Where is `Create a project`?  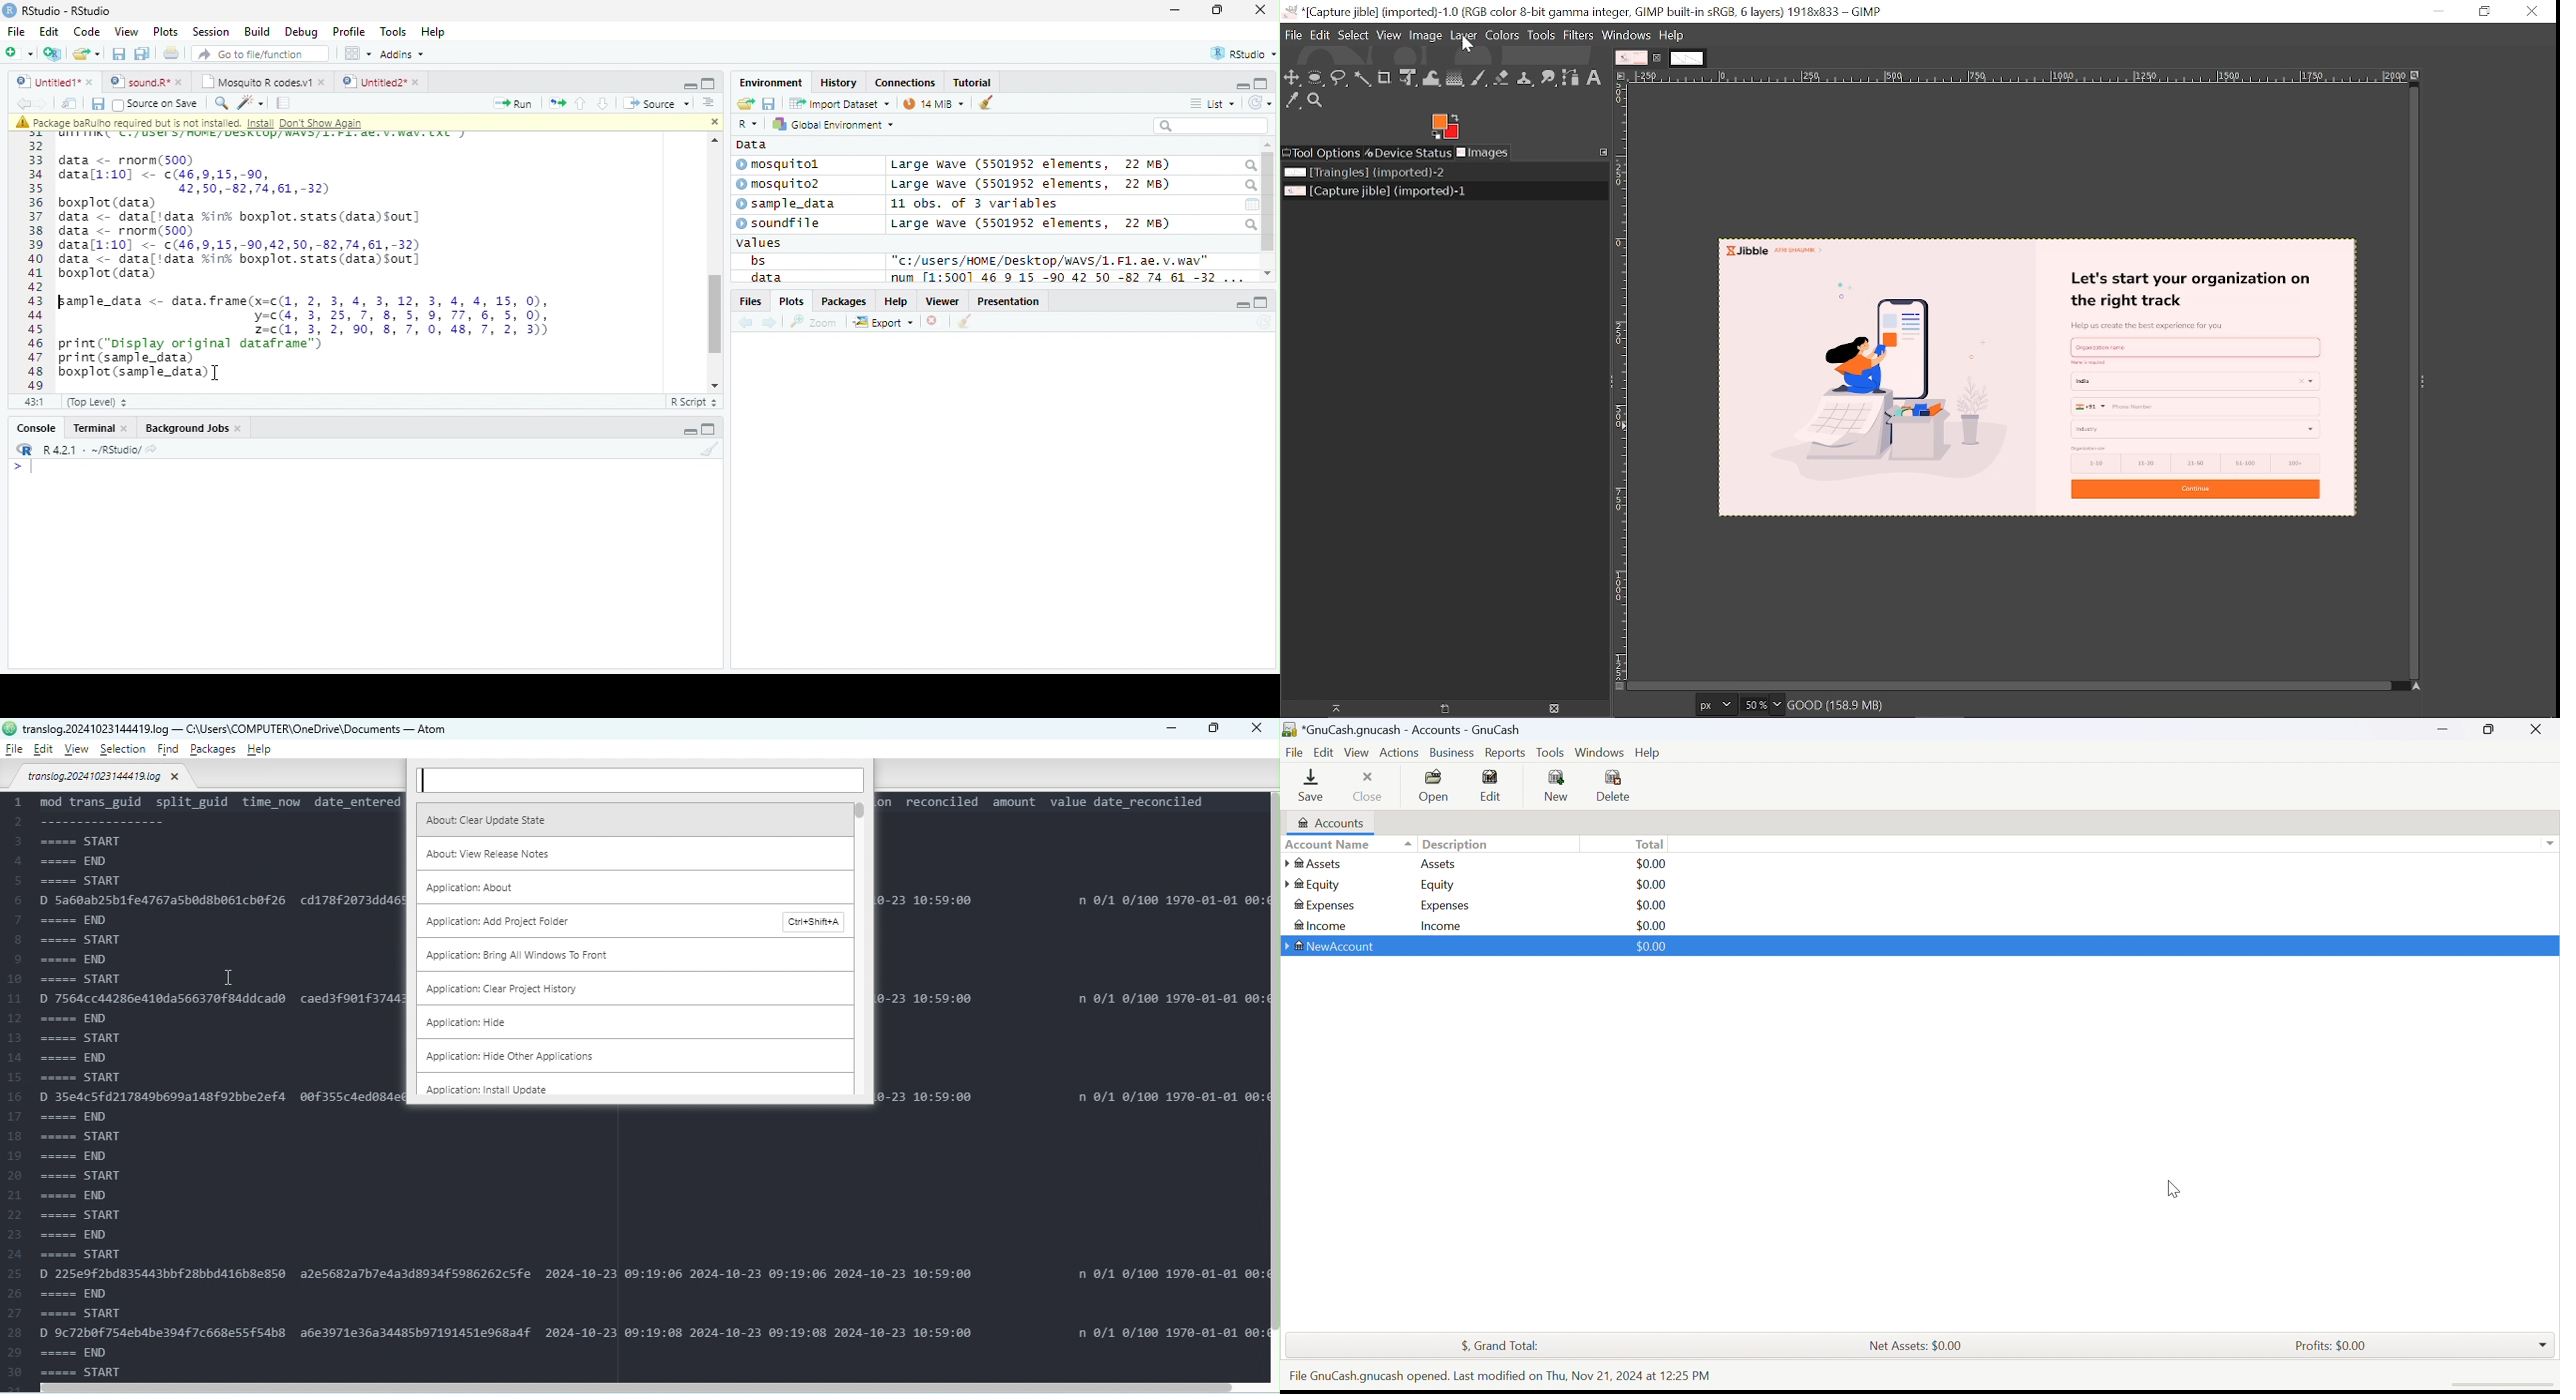
Create a project is located at coordinates (55, 54).